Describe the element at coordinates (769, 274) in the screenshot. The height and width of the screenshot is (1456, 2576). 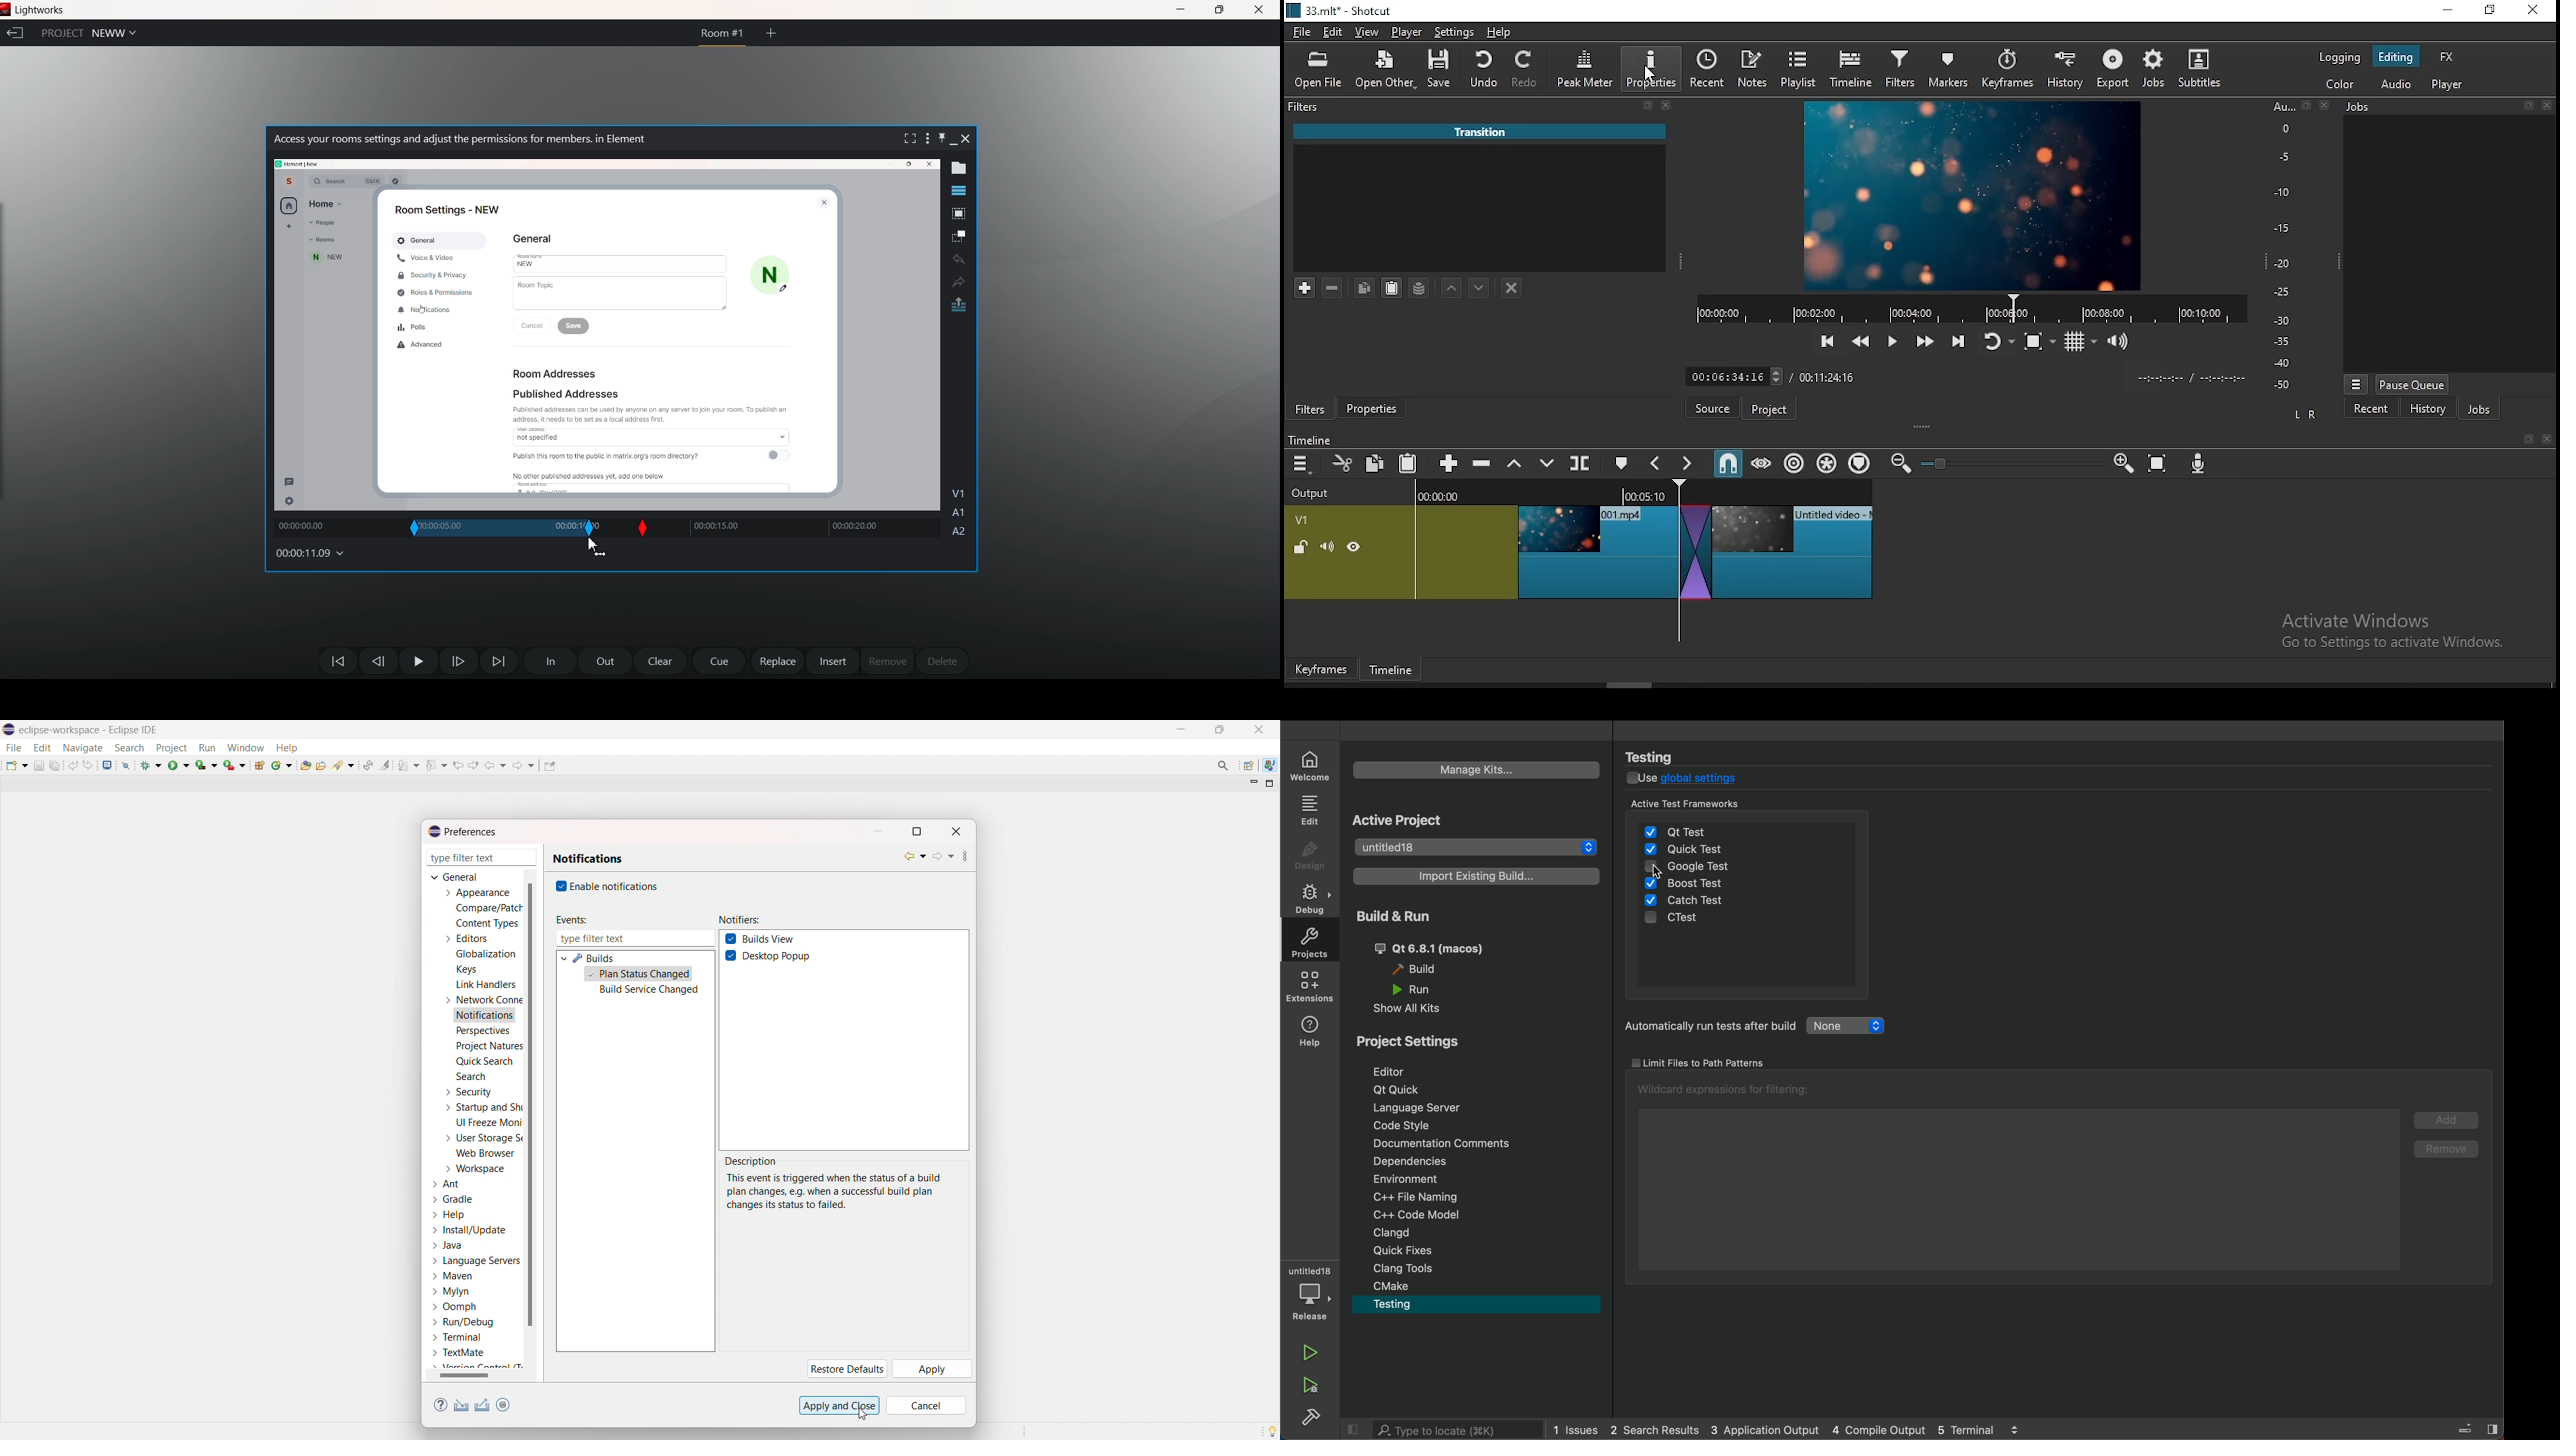
I see `N` at that location.